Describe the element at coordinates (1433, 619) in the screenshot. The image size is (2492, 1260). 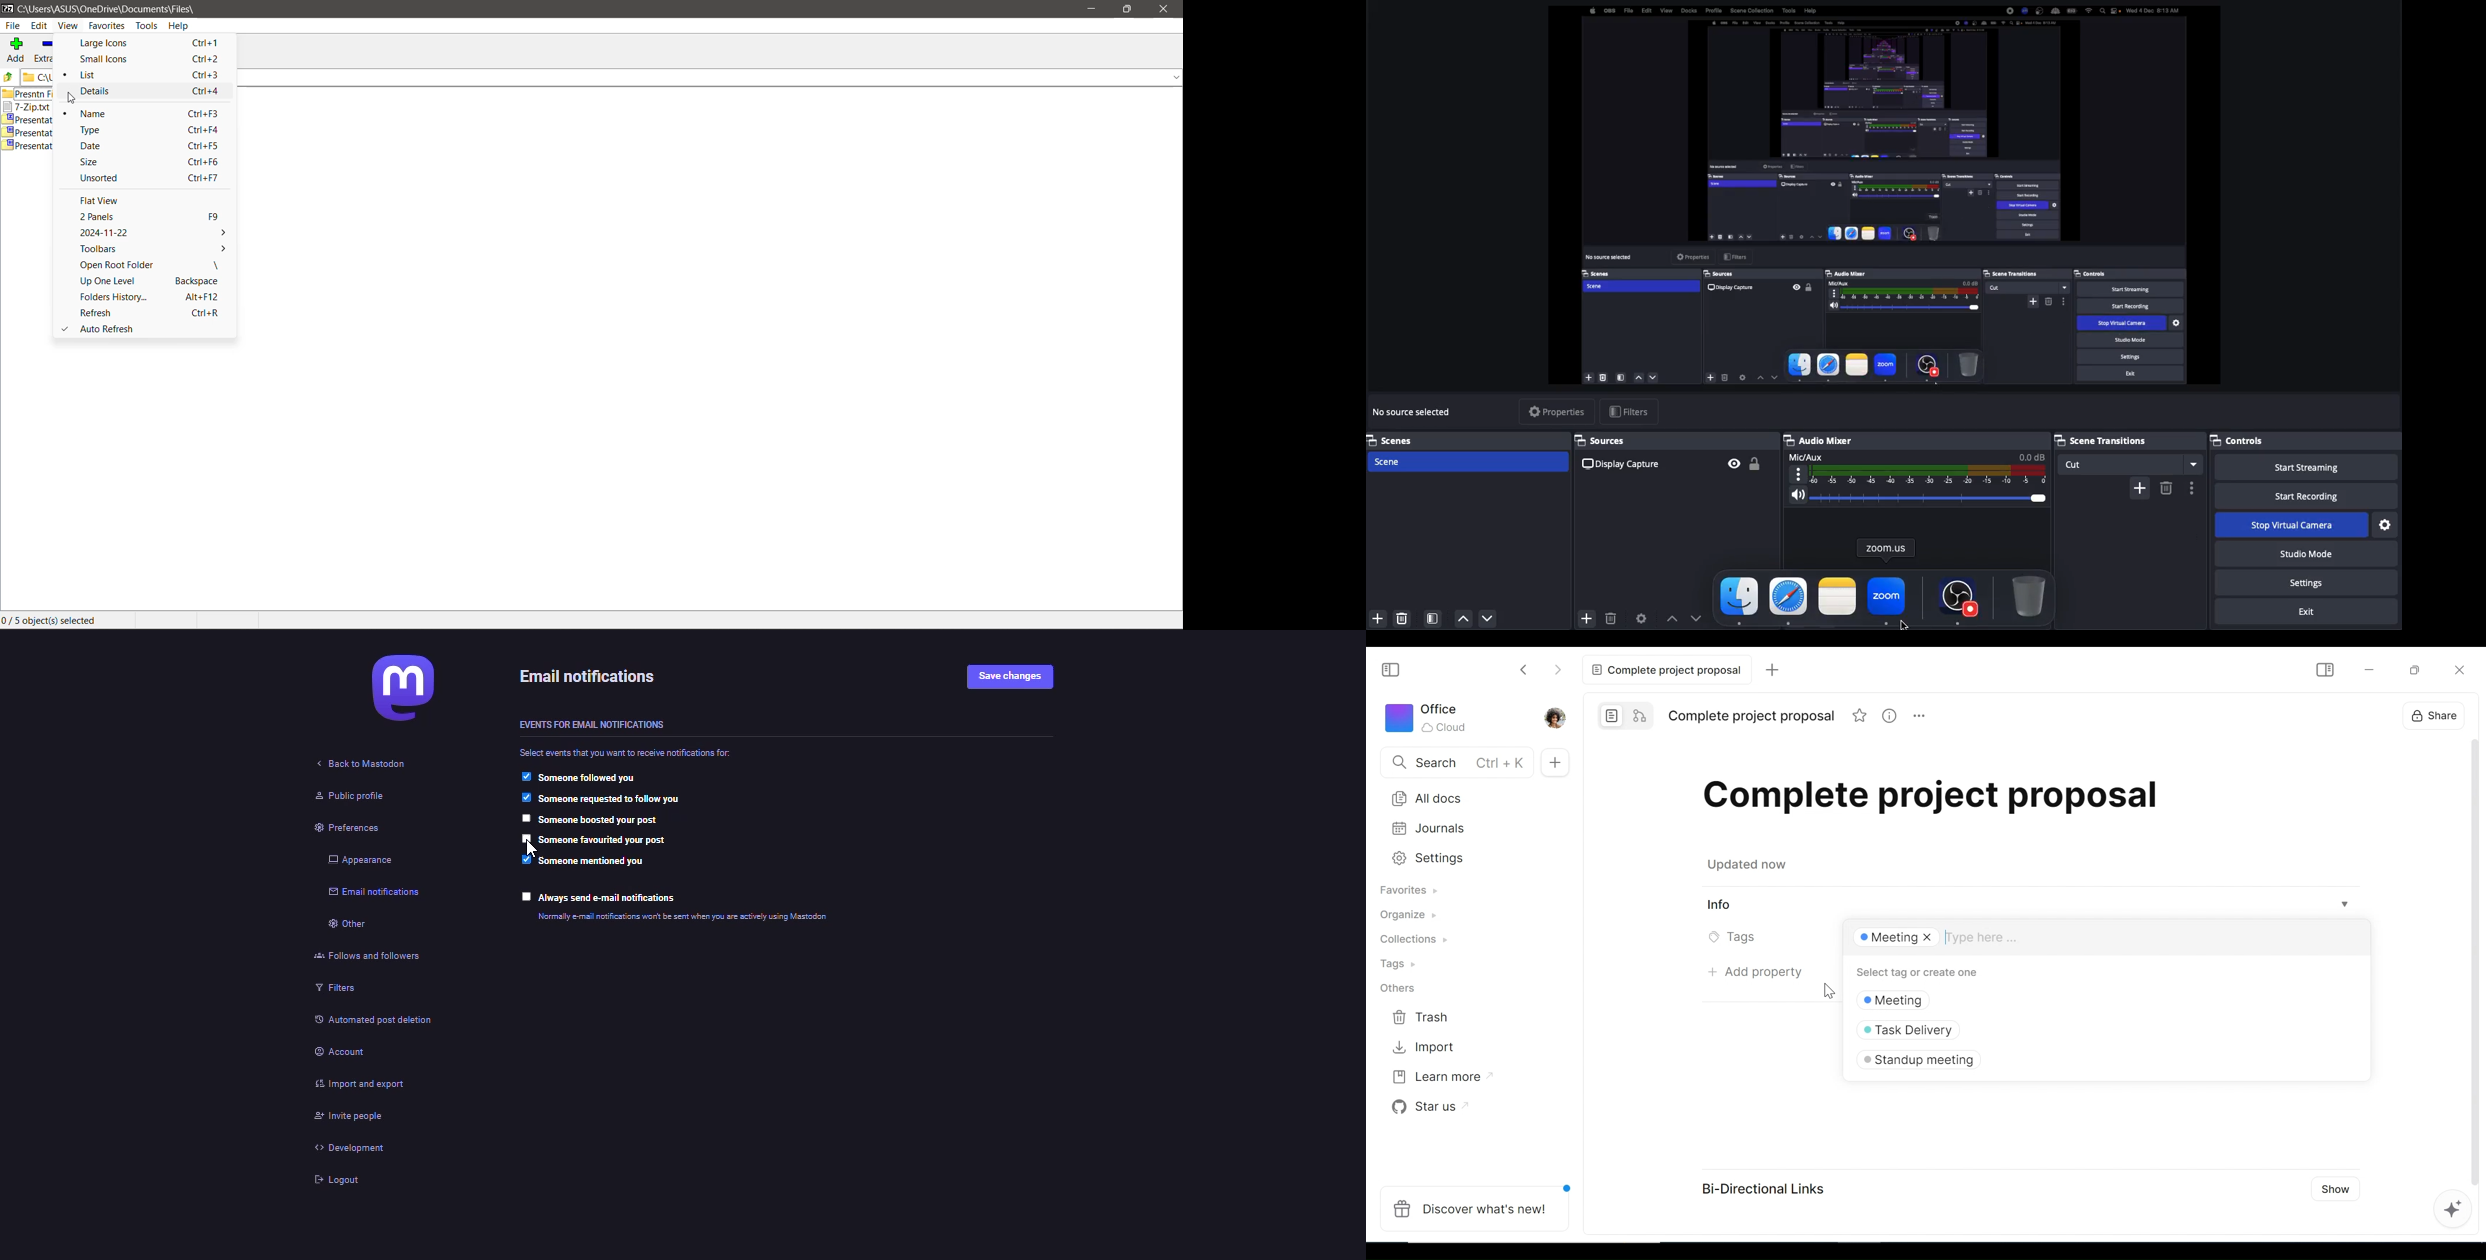
I see `Scene filter` at that location.